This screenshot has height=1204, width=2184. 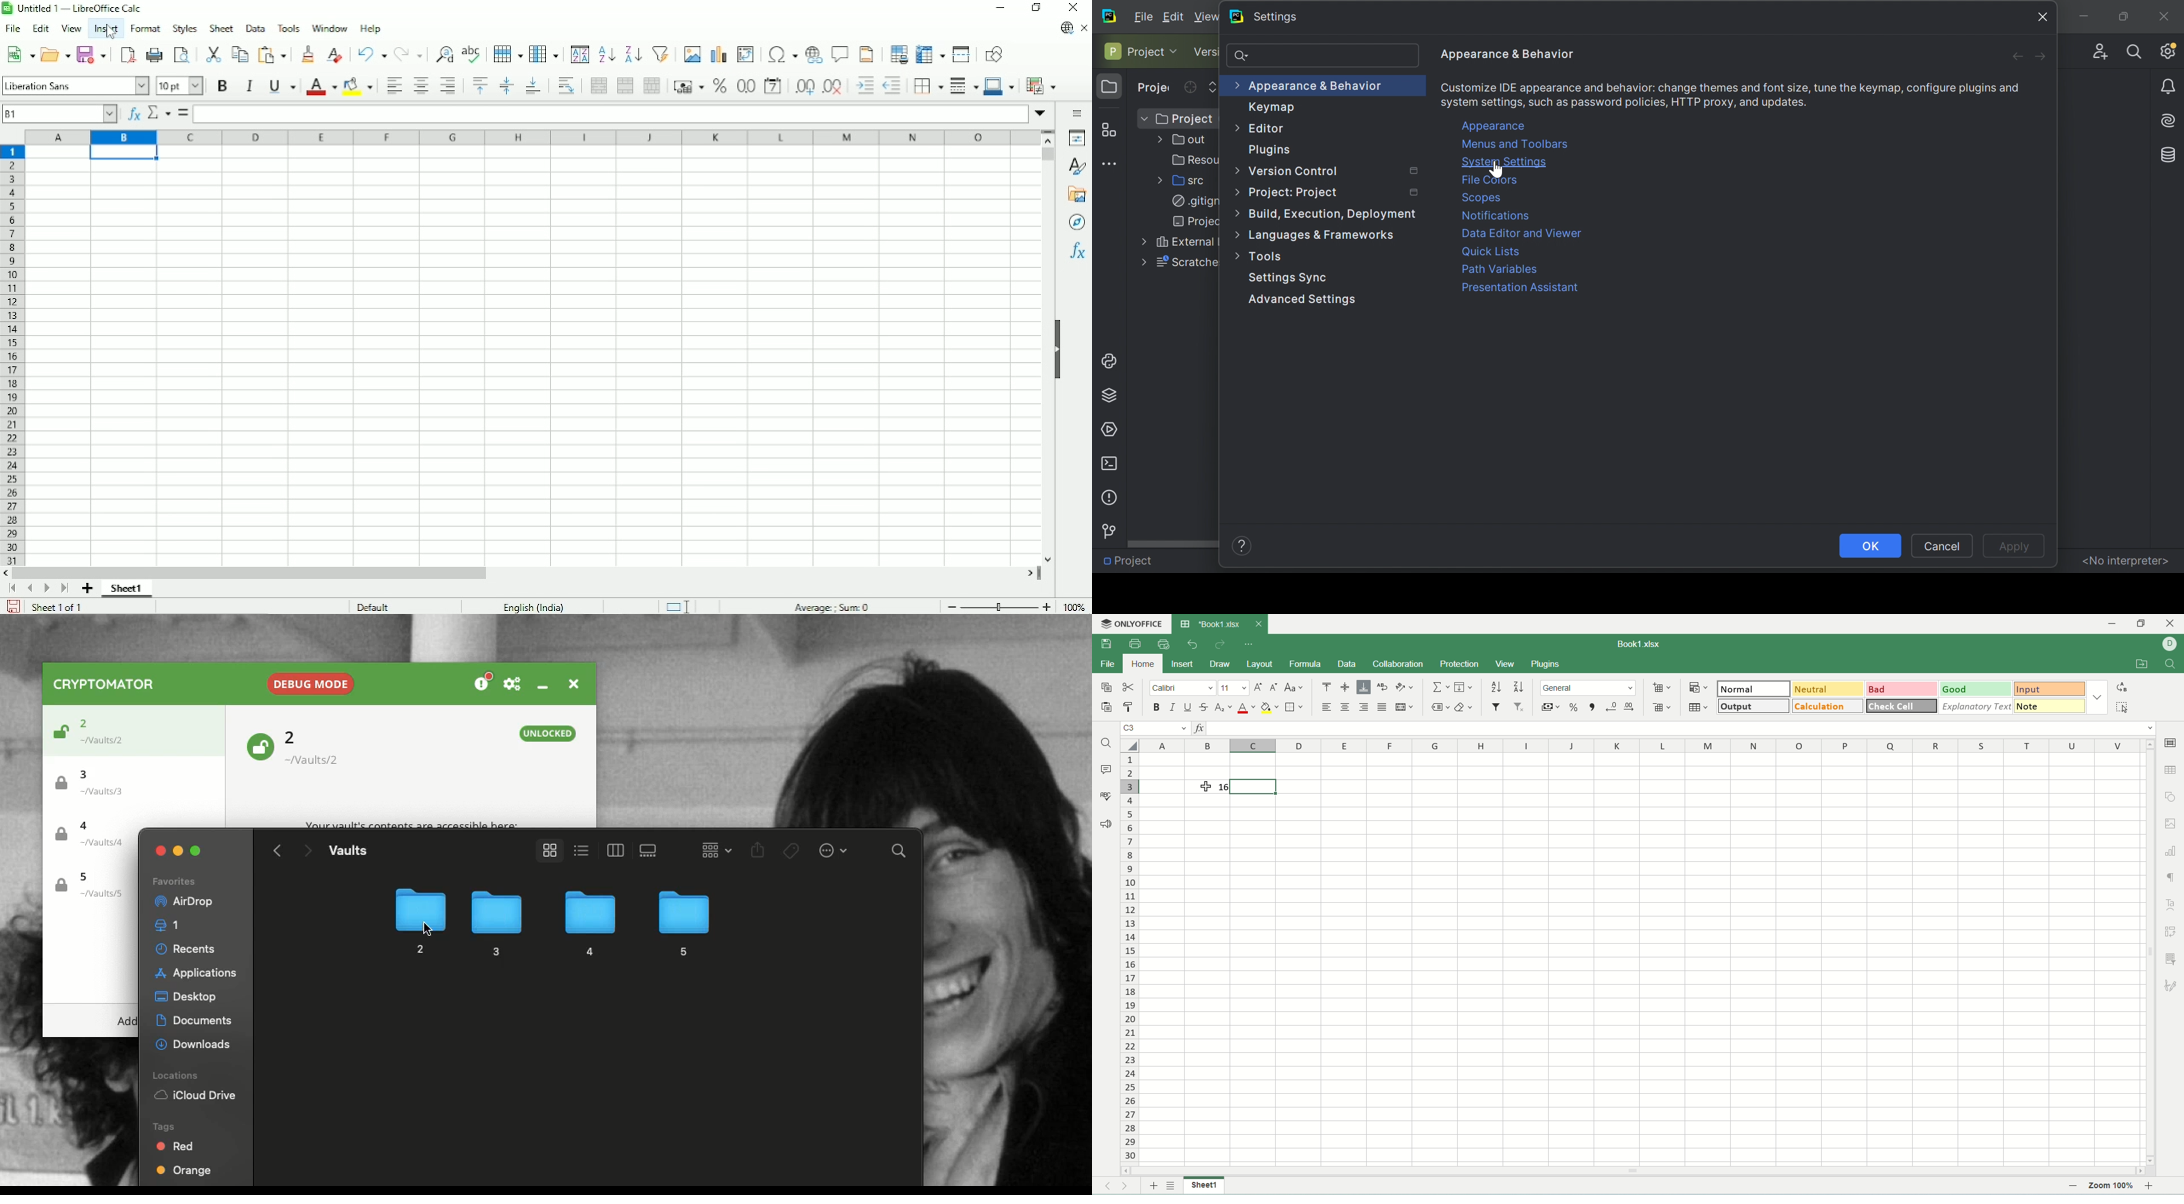 I want to click on Column, so click(x=544, y=52).